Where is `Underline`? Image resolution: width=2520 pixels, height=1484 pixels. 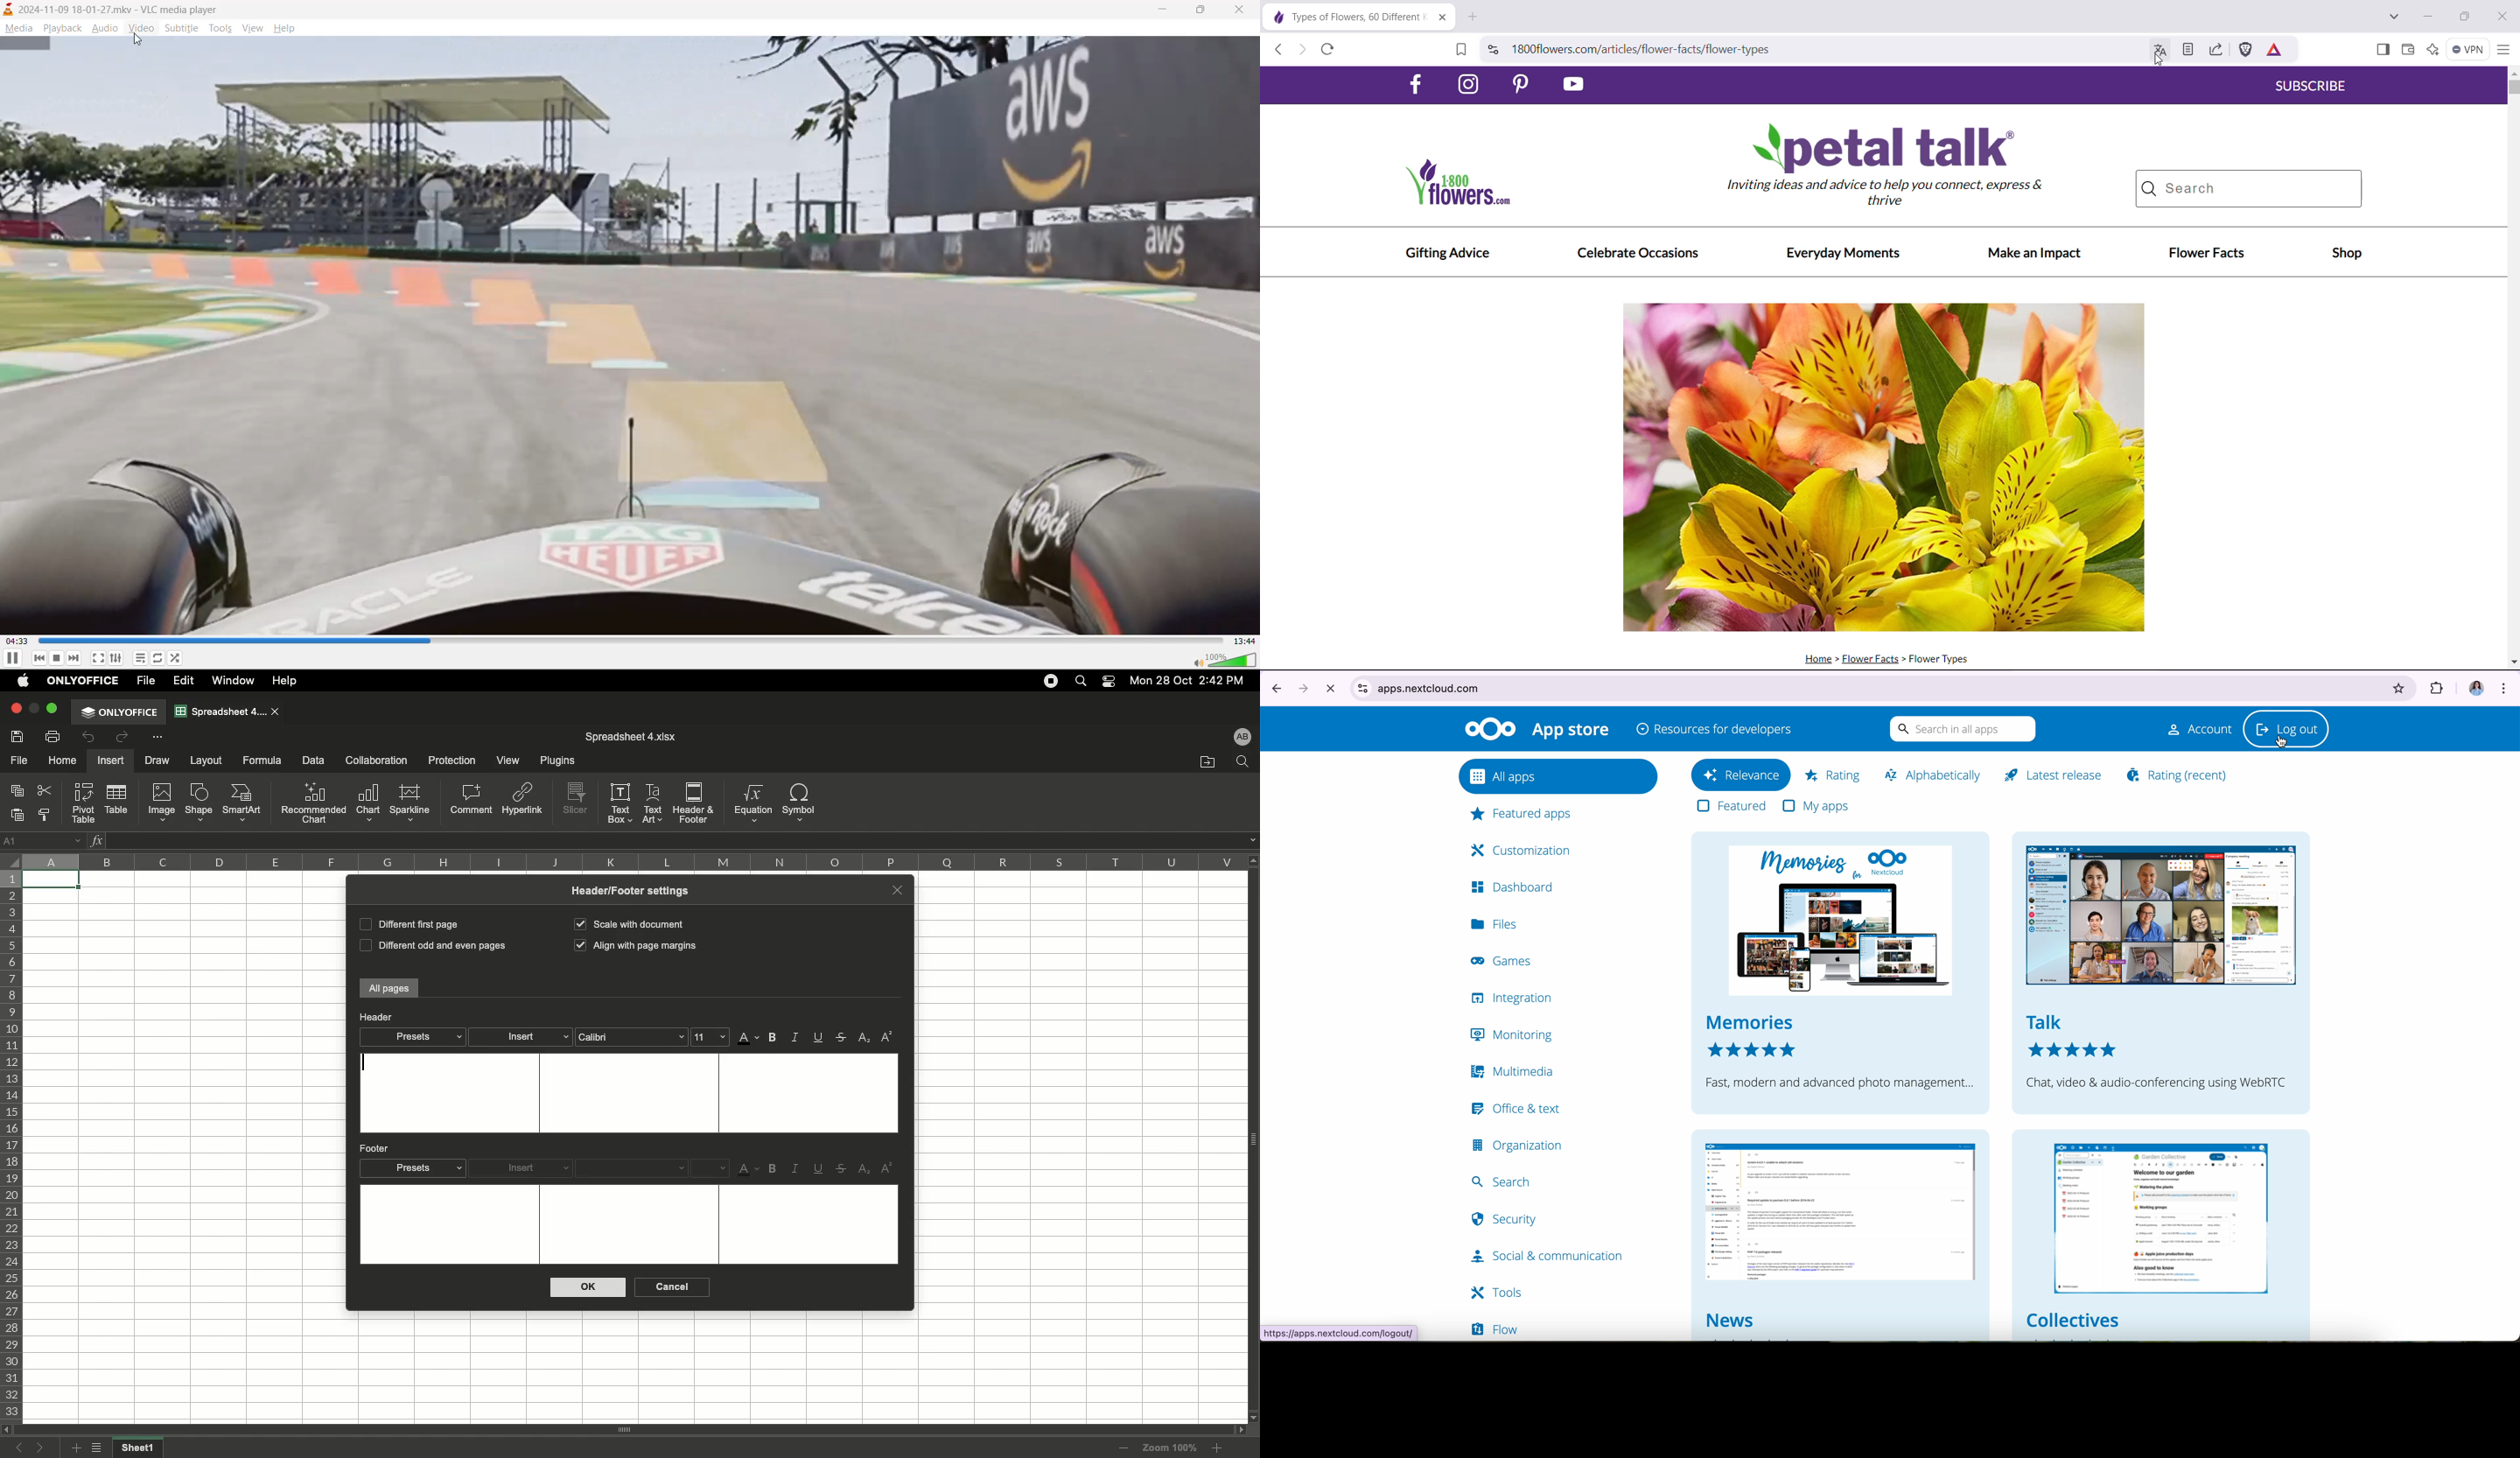 Underline is located at coordinates (820, 1037).